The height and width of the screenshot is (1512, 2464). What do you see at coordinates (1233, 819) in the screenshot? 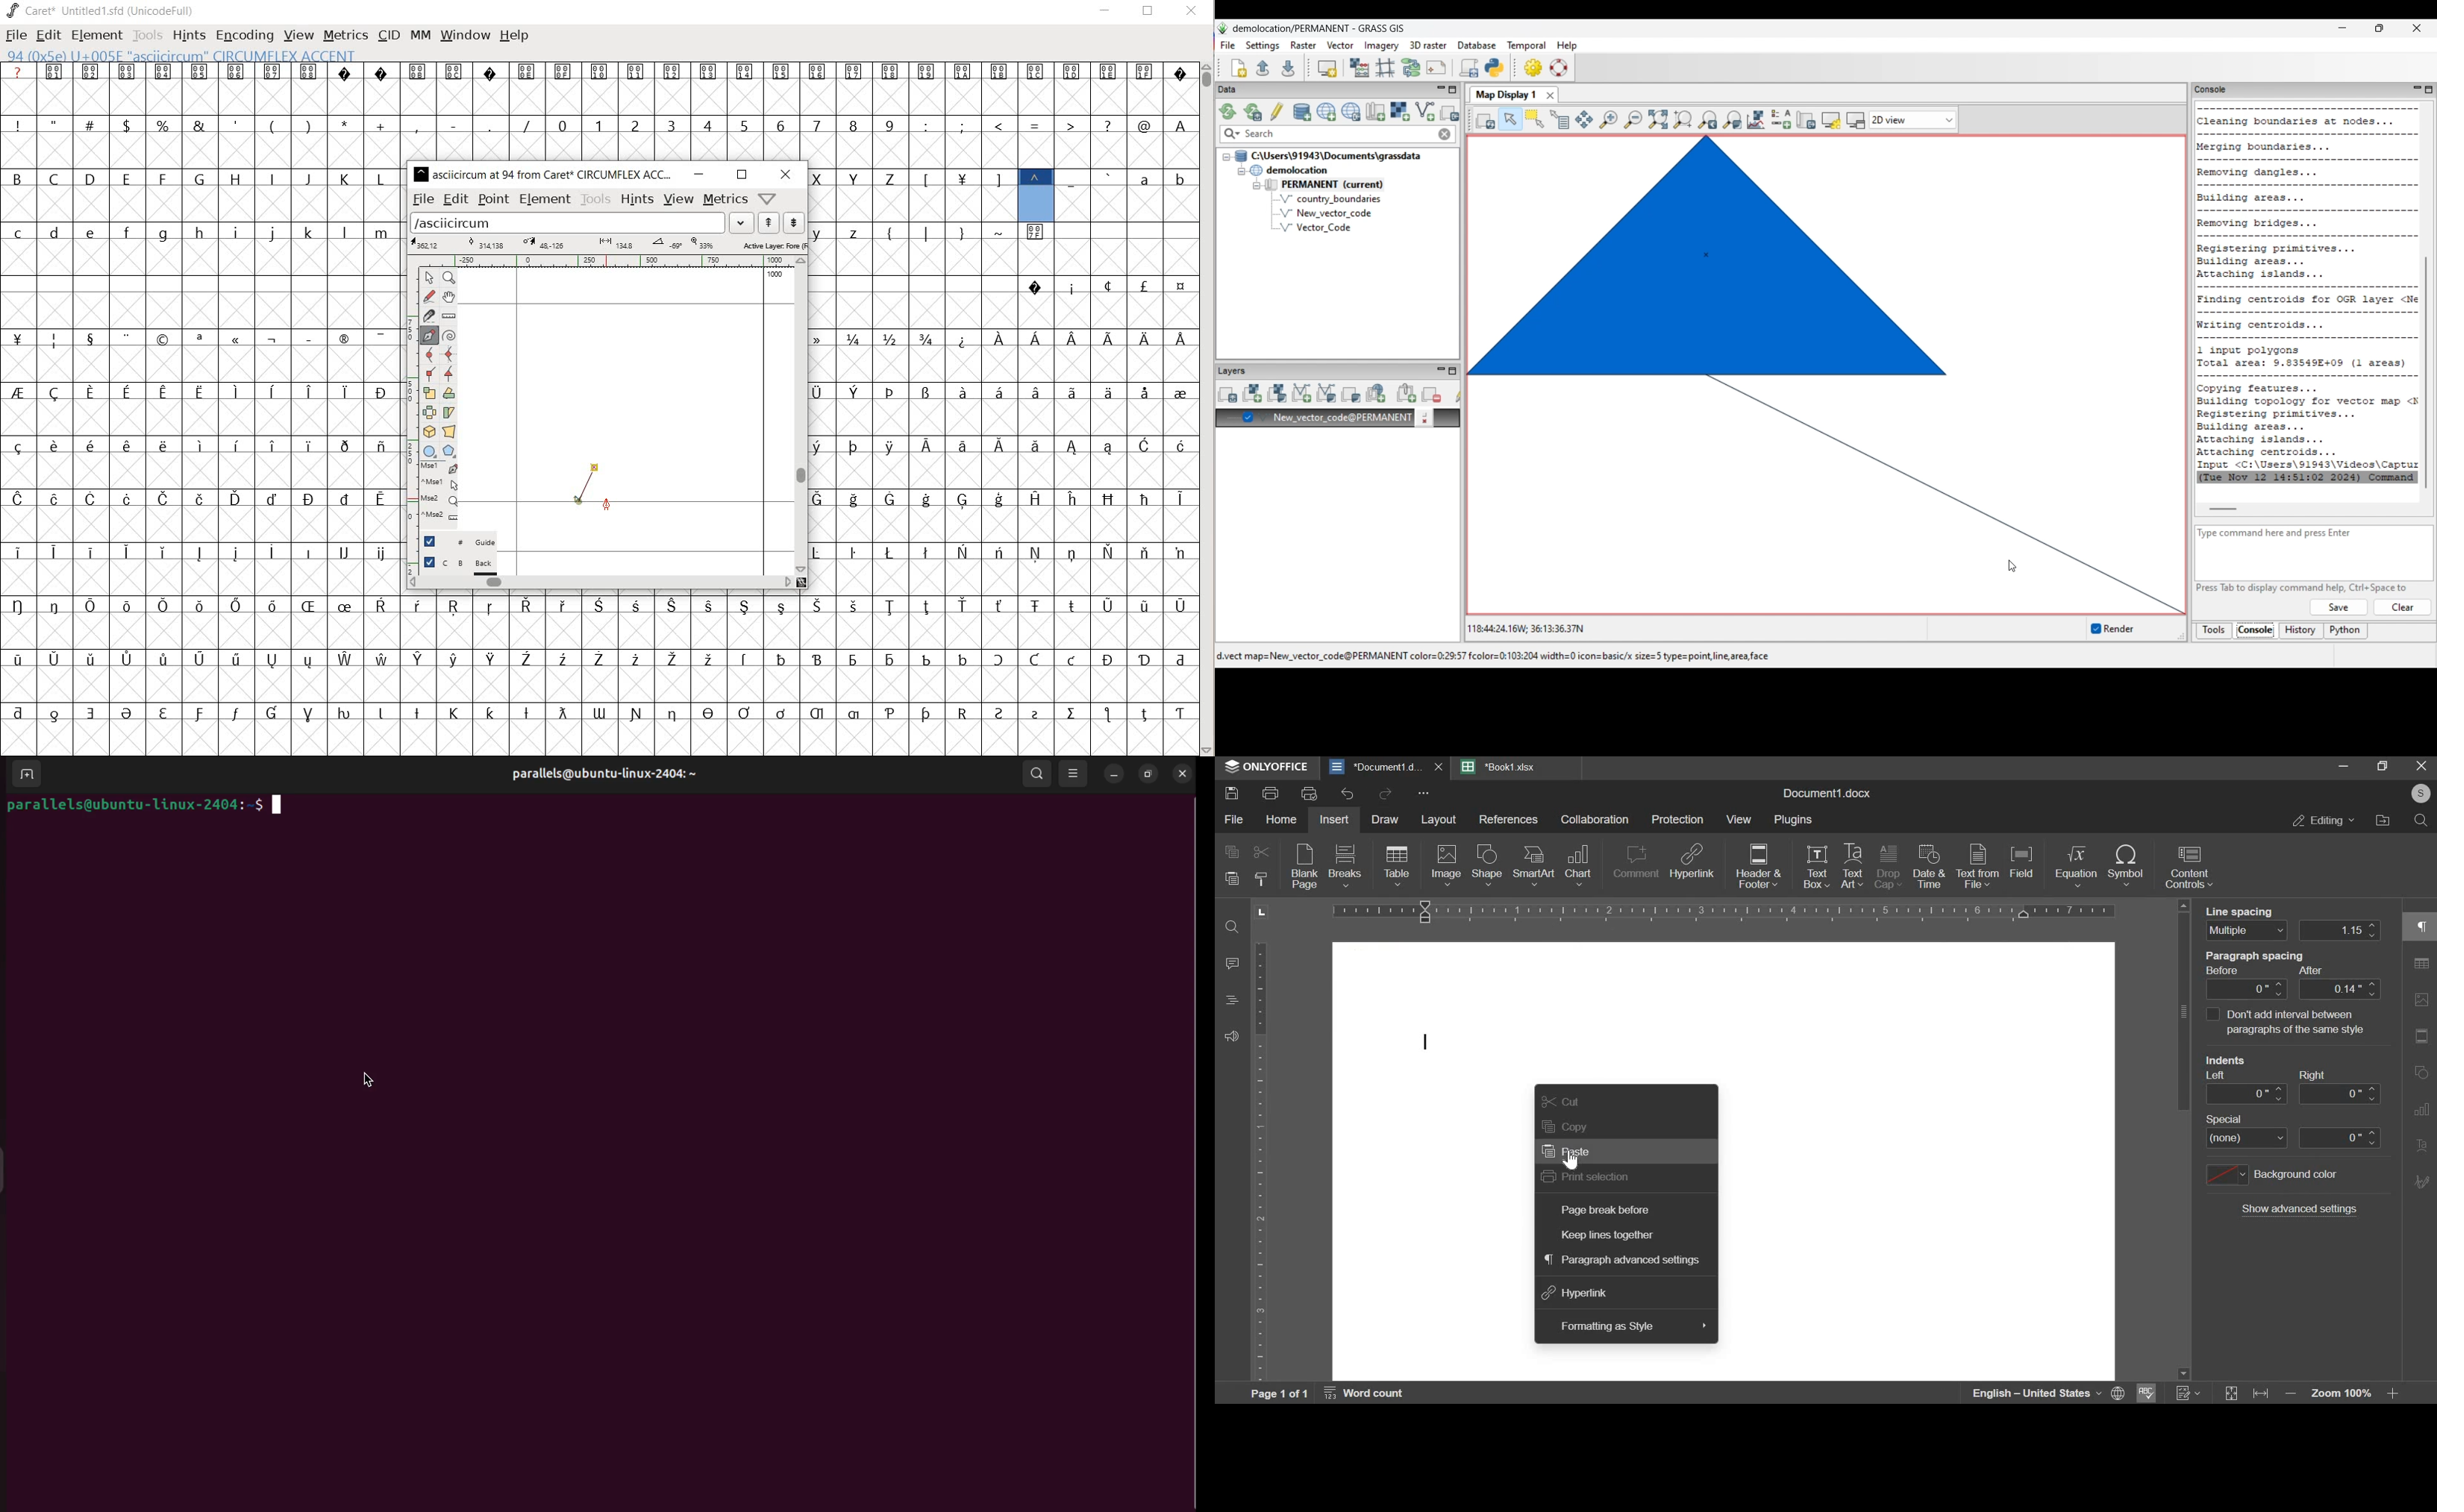
I see `file` at bounding box center [1233, 819].